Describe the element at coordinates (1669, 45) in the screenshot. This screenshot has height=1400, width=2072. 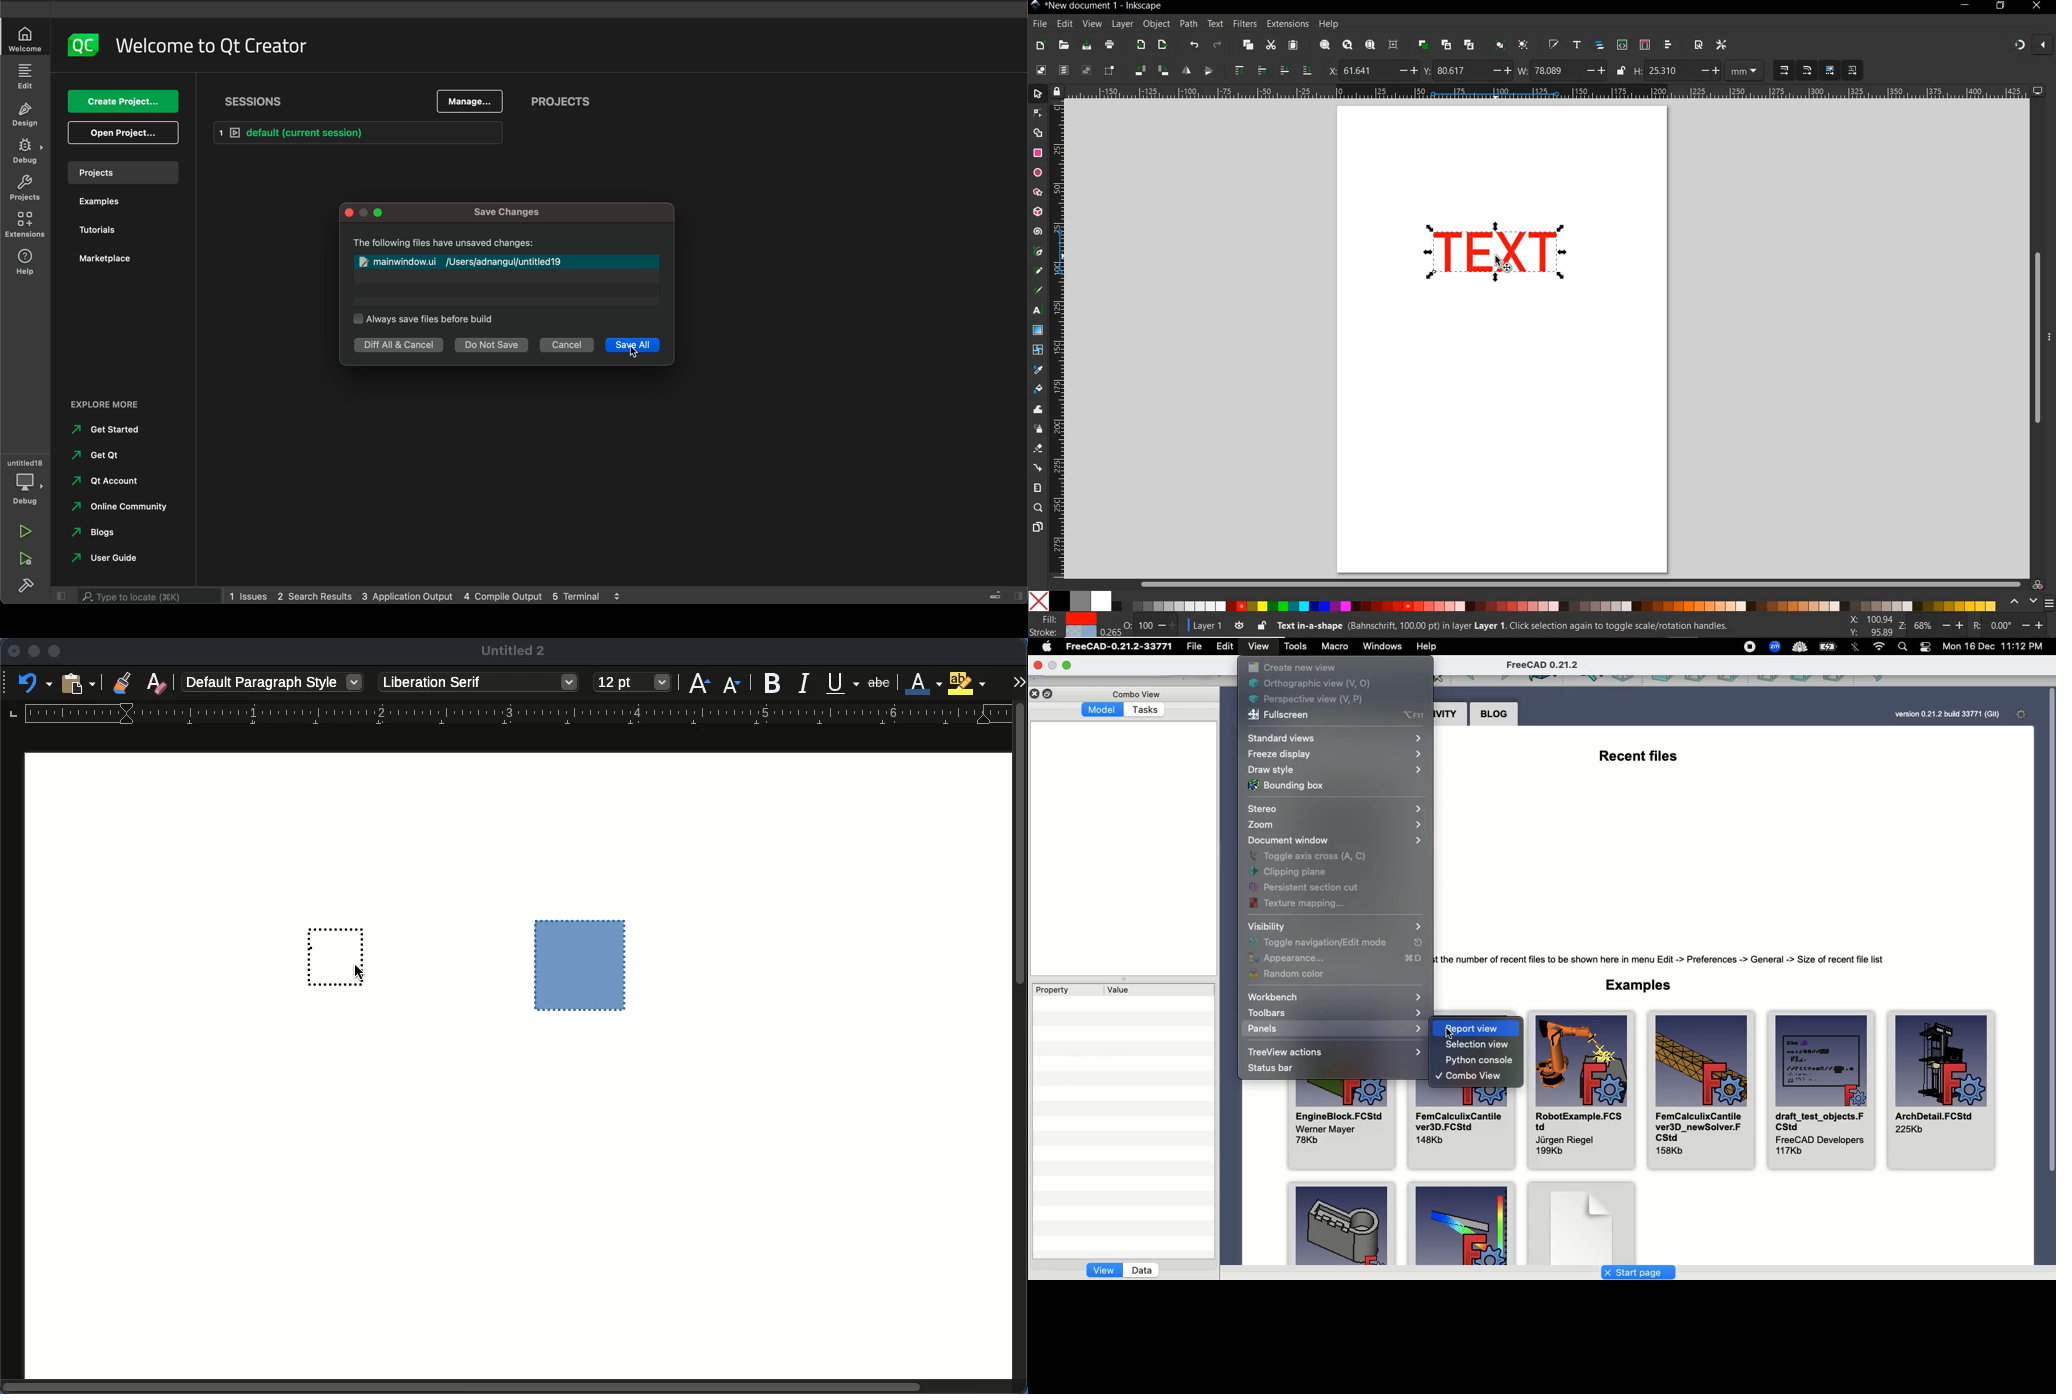
I see `open align and distribute` at that location.